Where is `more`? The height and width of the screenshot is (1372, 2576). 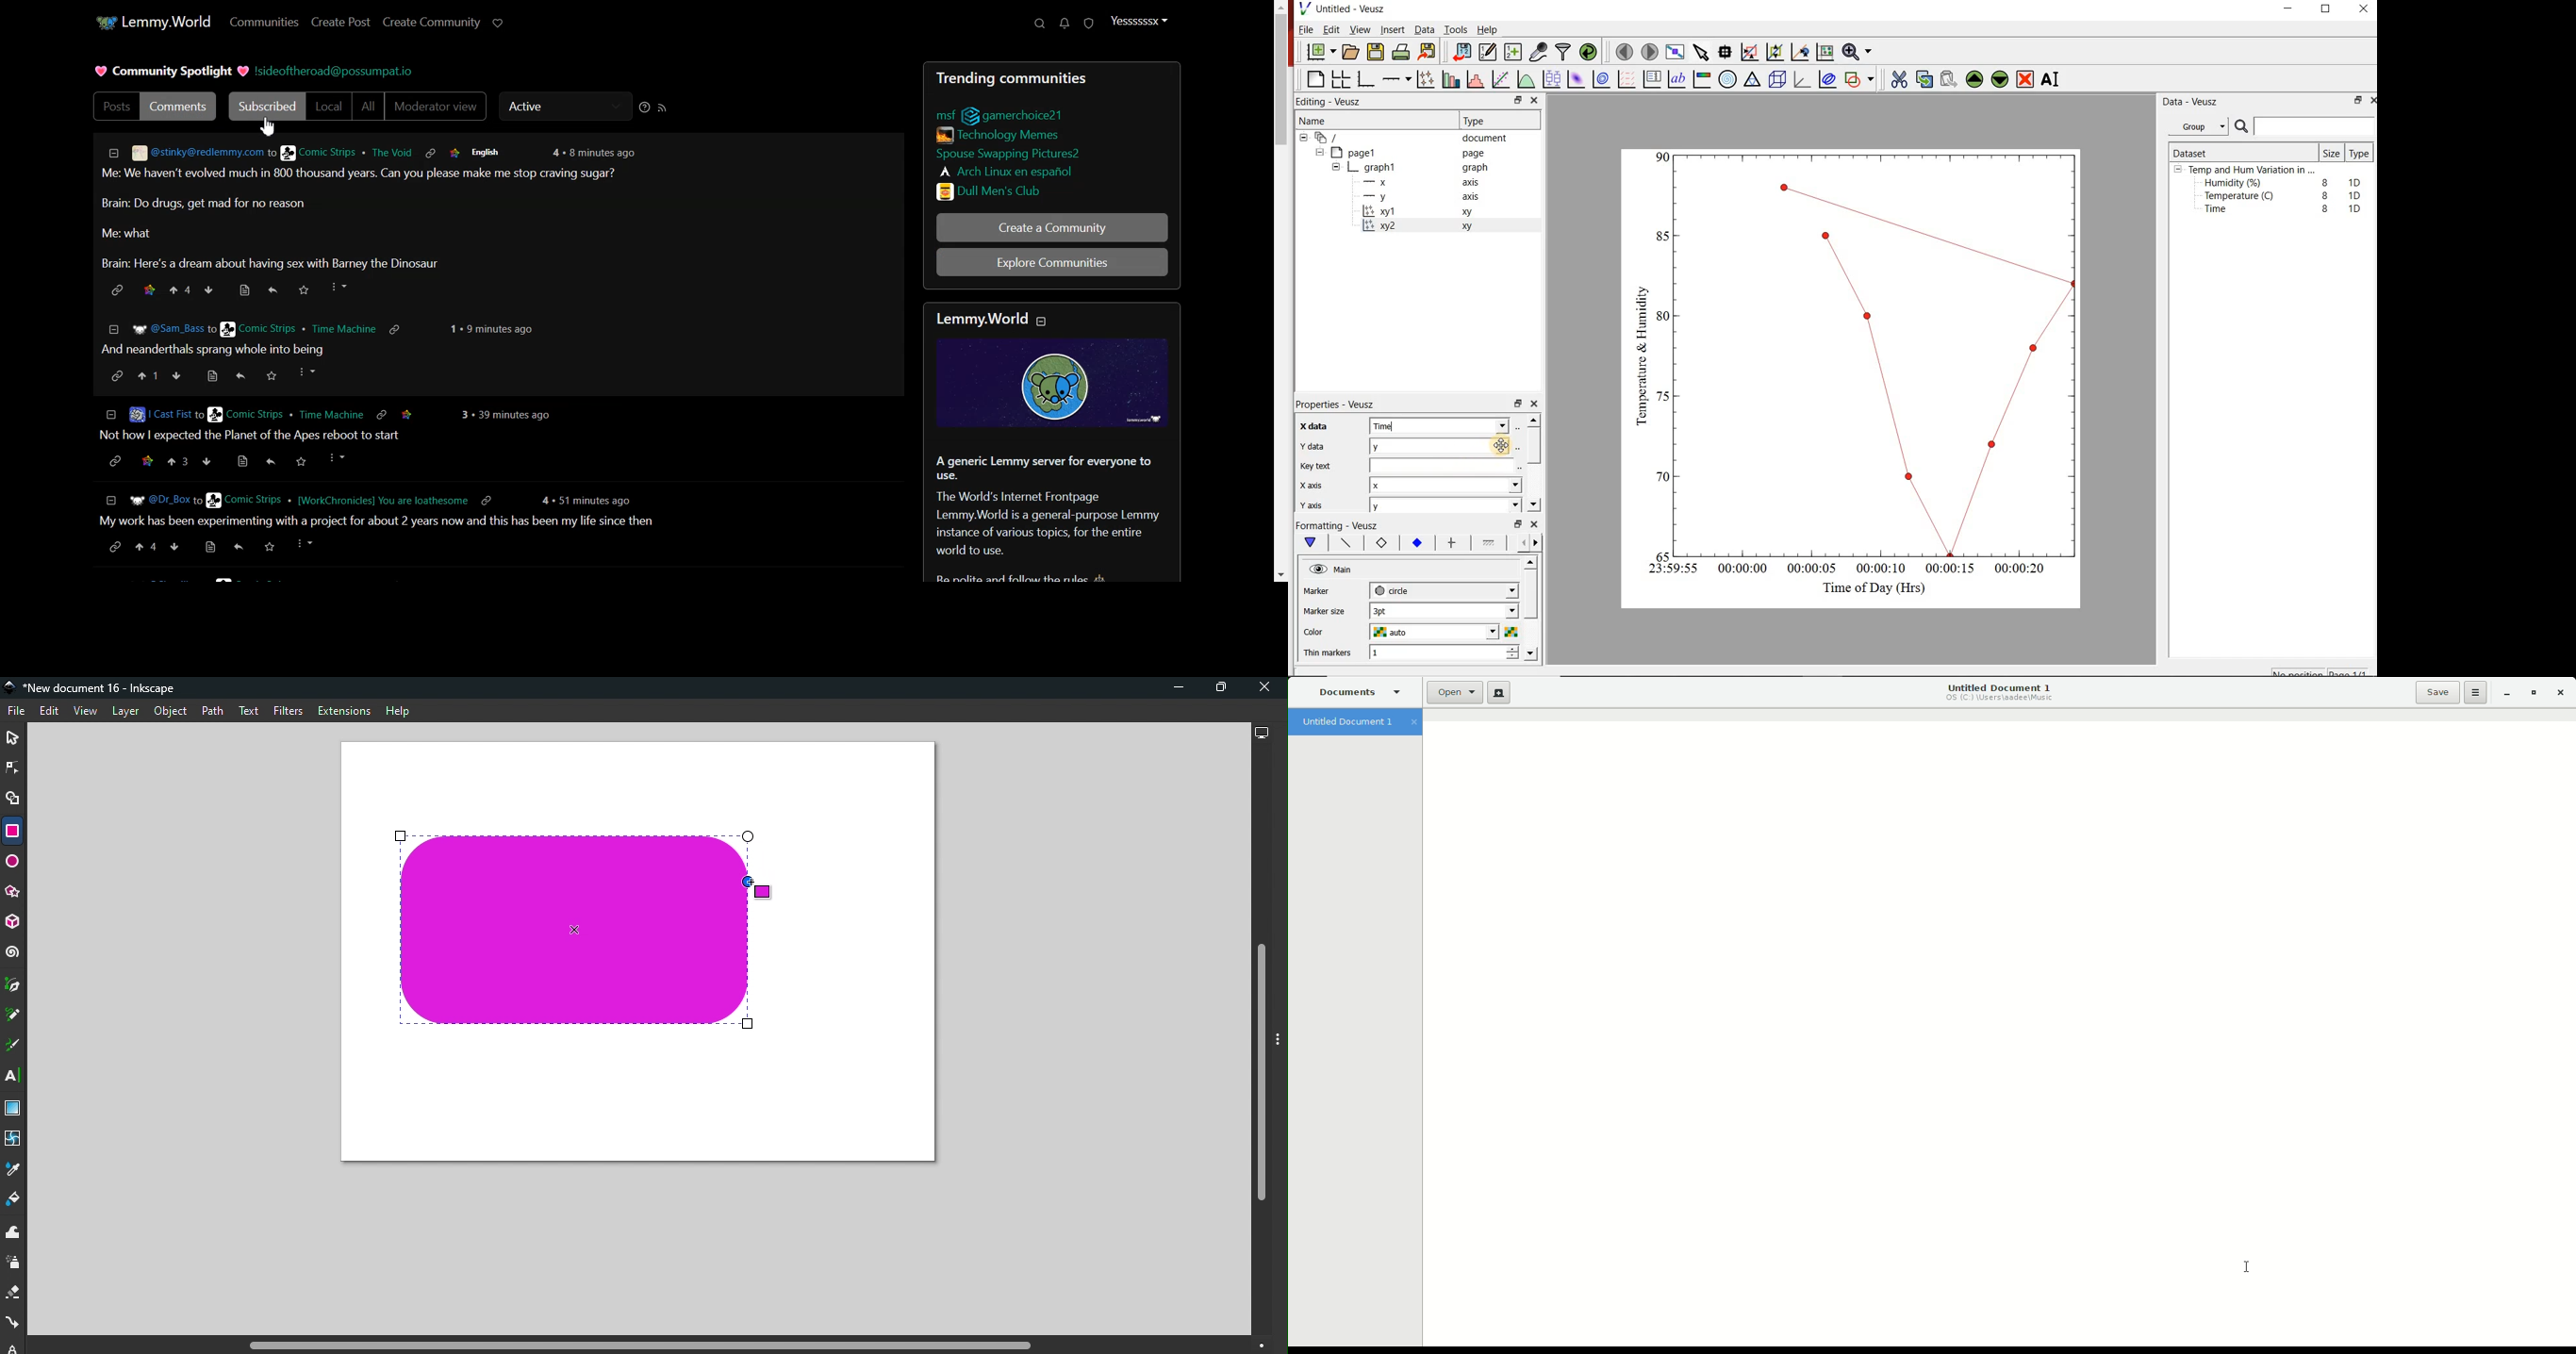
more is located at coordinates (338, 288).